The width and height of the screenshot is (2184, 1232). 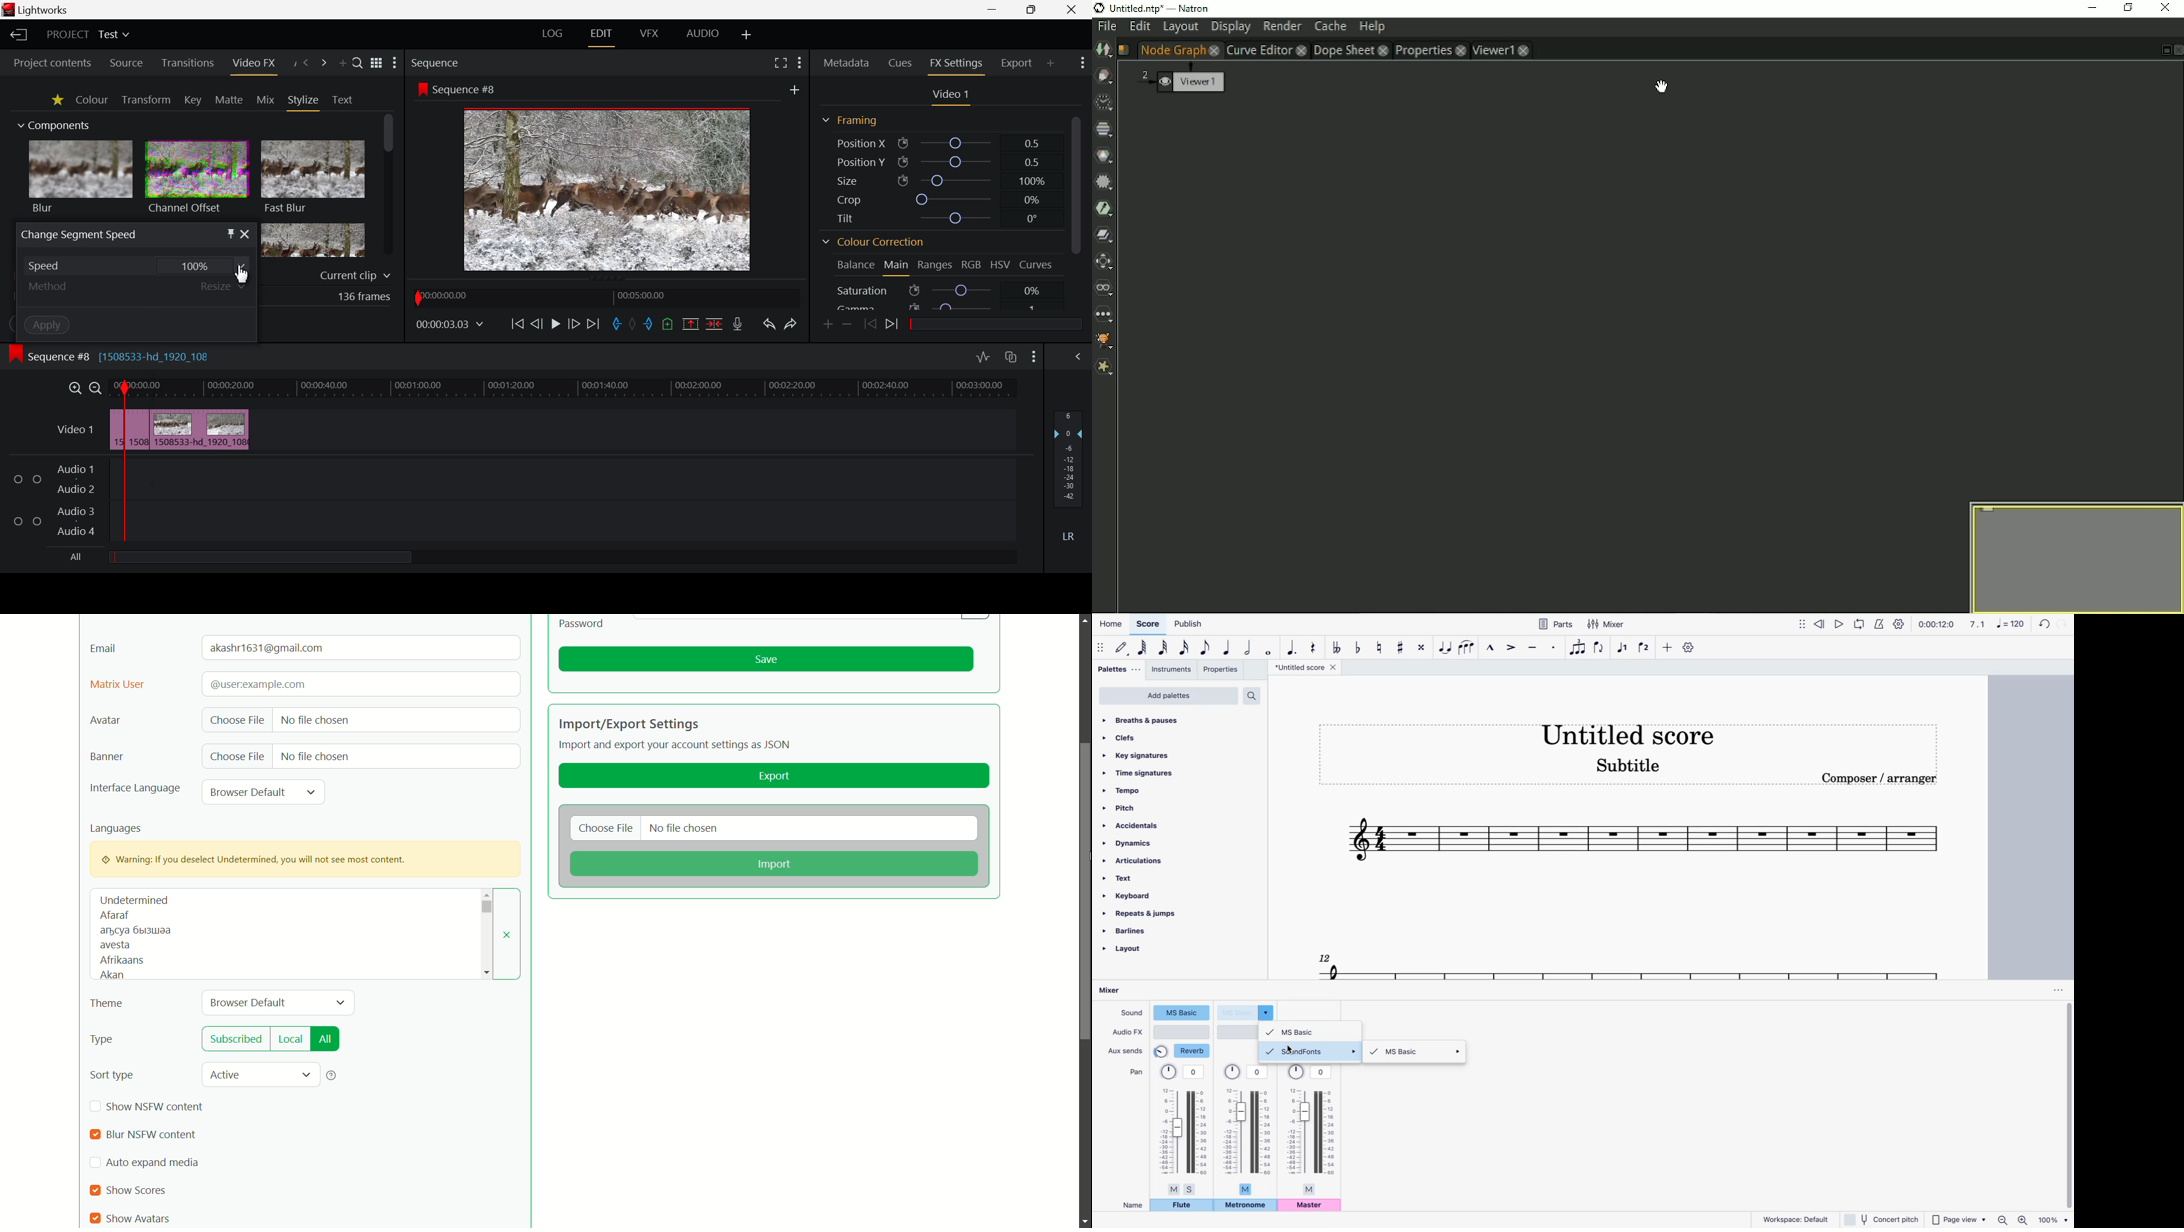 I want to click on Balance, so click(x=854, y=266).